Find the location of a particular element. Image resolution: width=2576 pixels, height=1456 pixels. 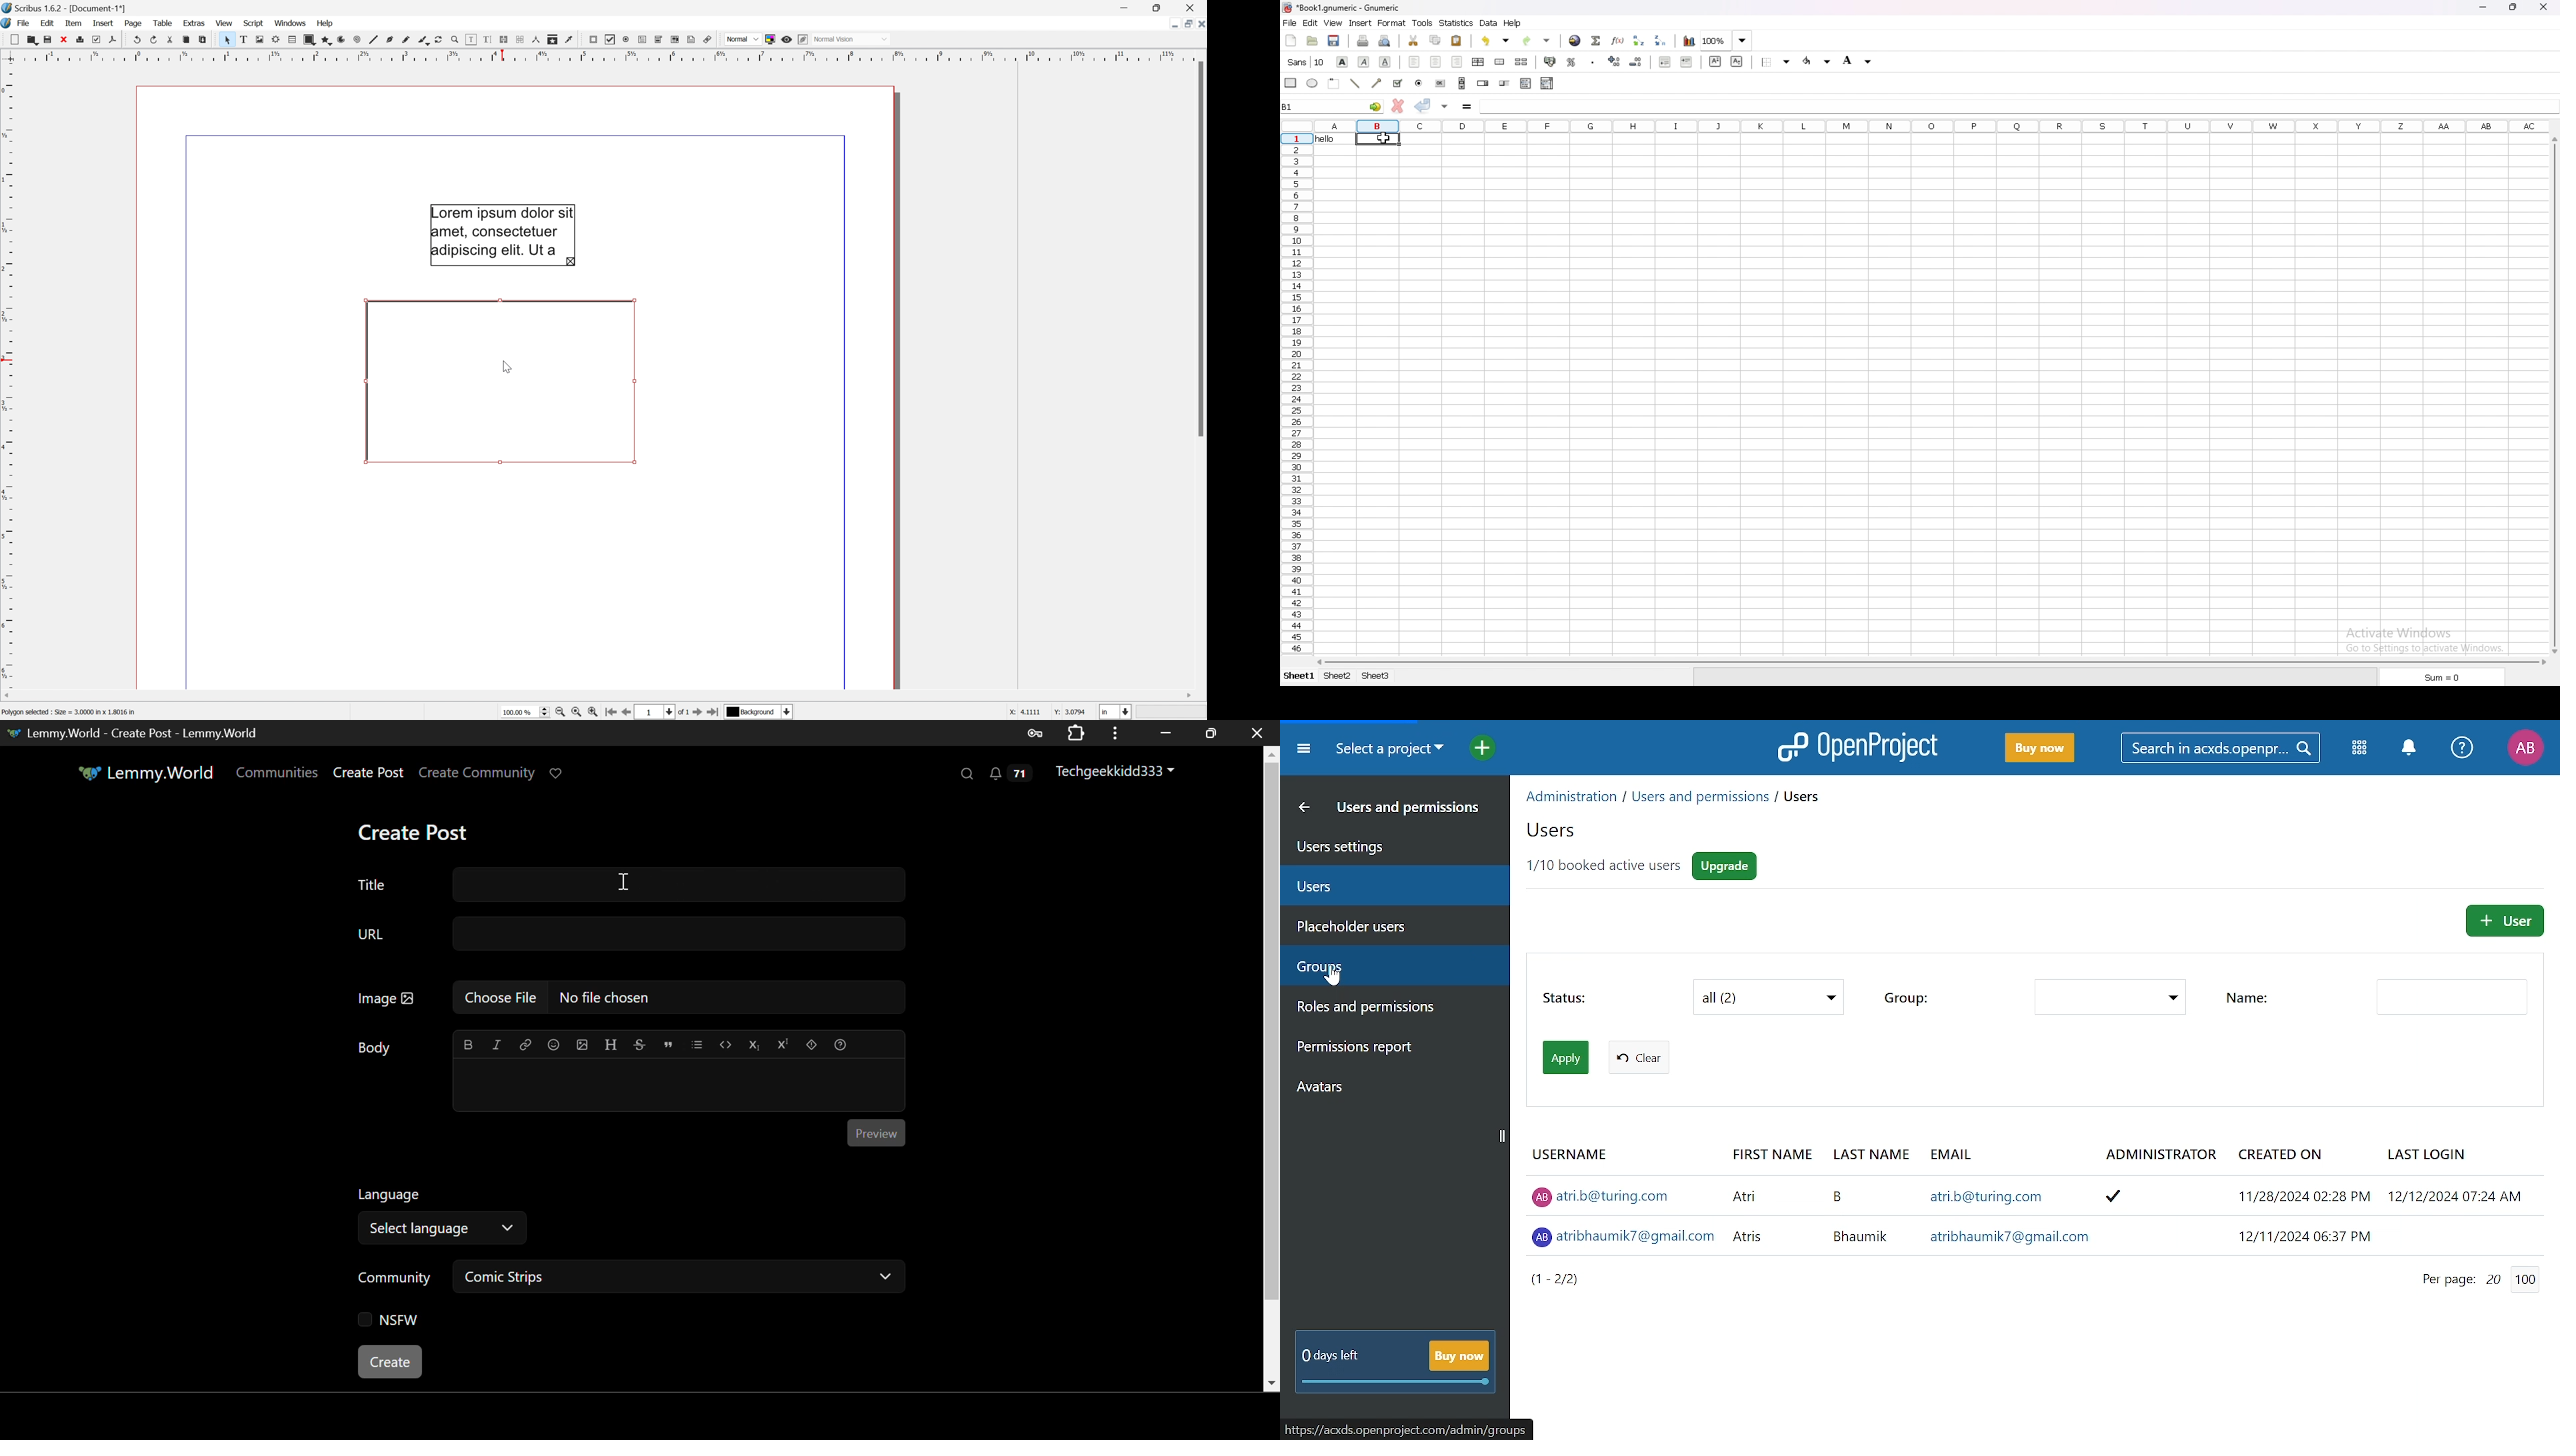

Toggle color management system is located at coordinates (768, 38).